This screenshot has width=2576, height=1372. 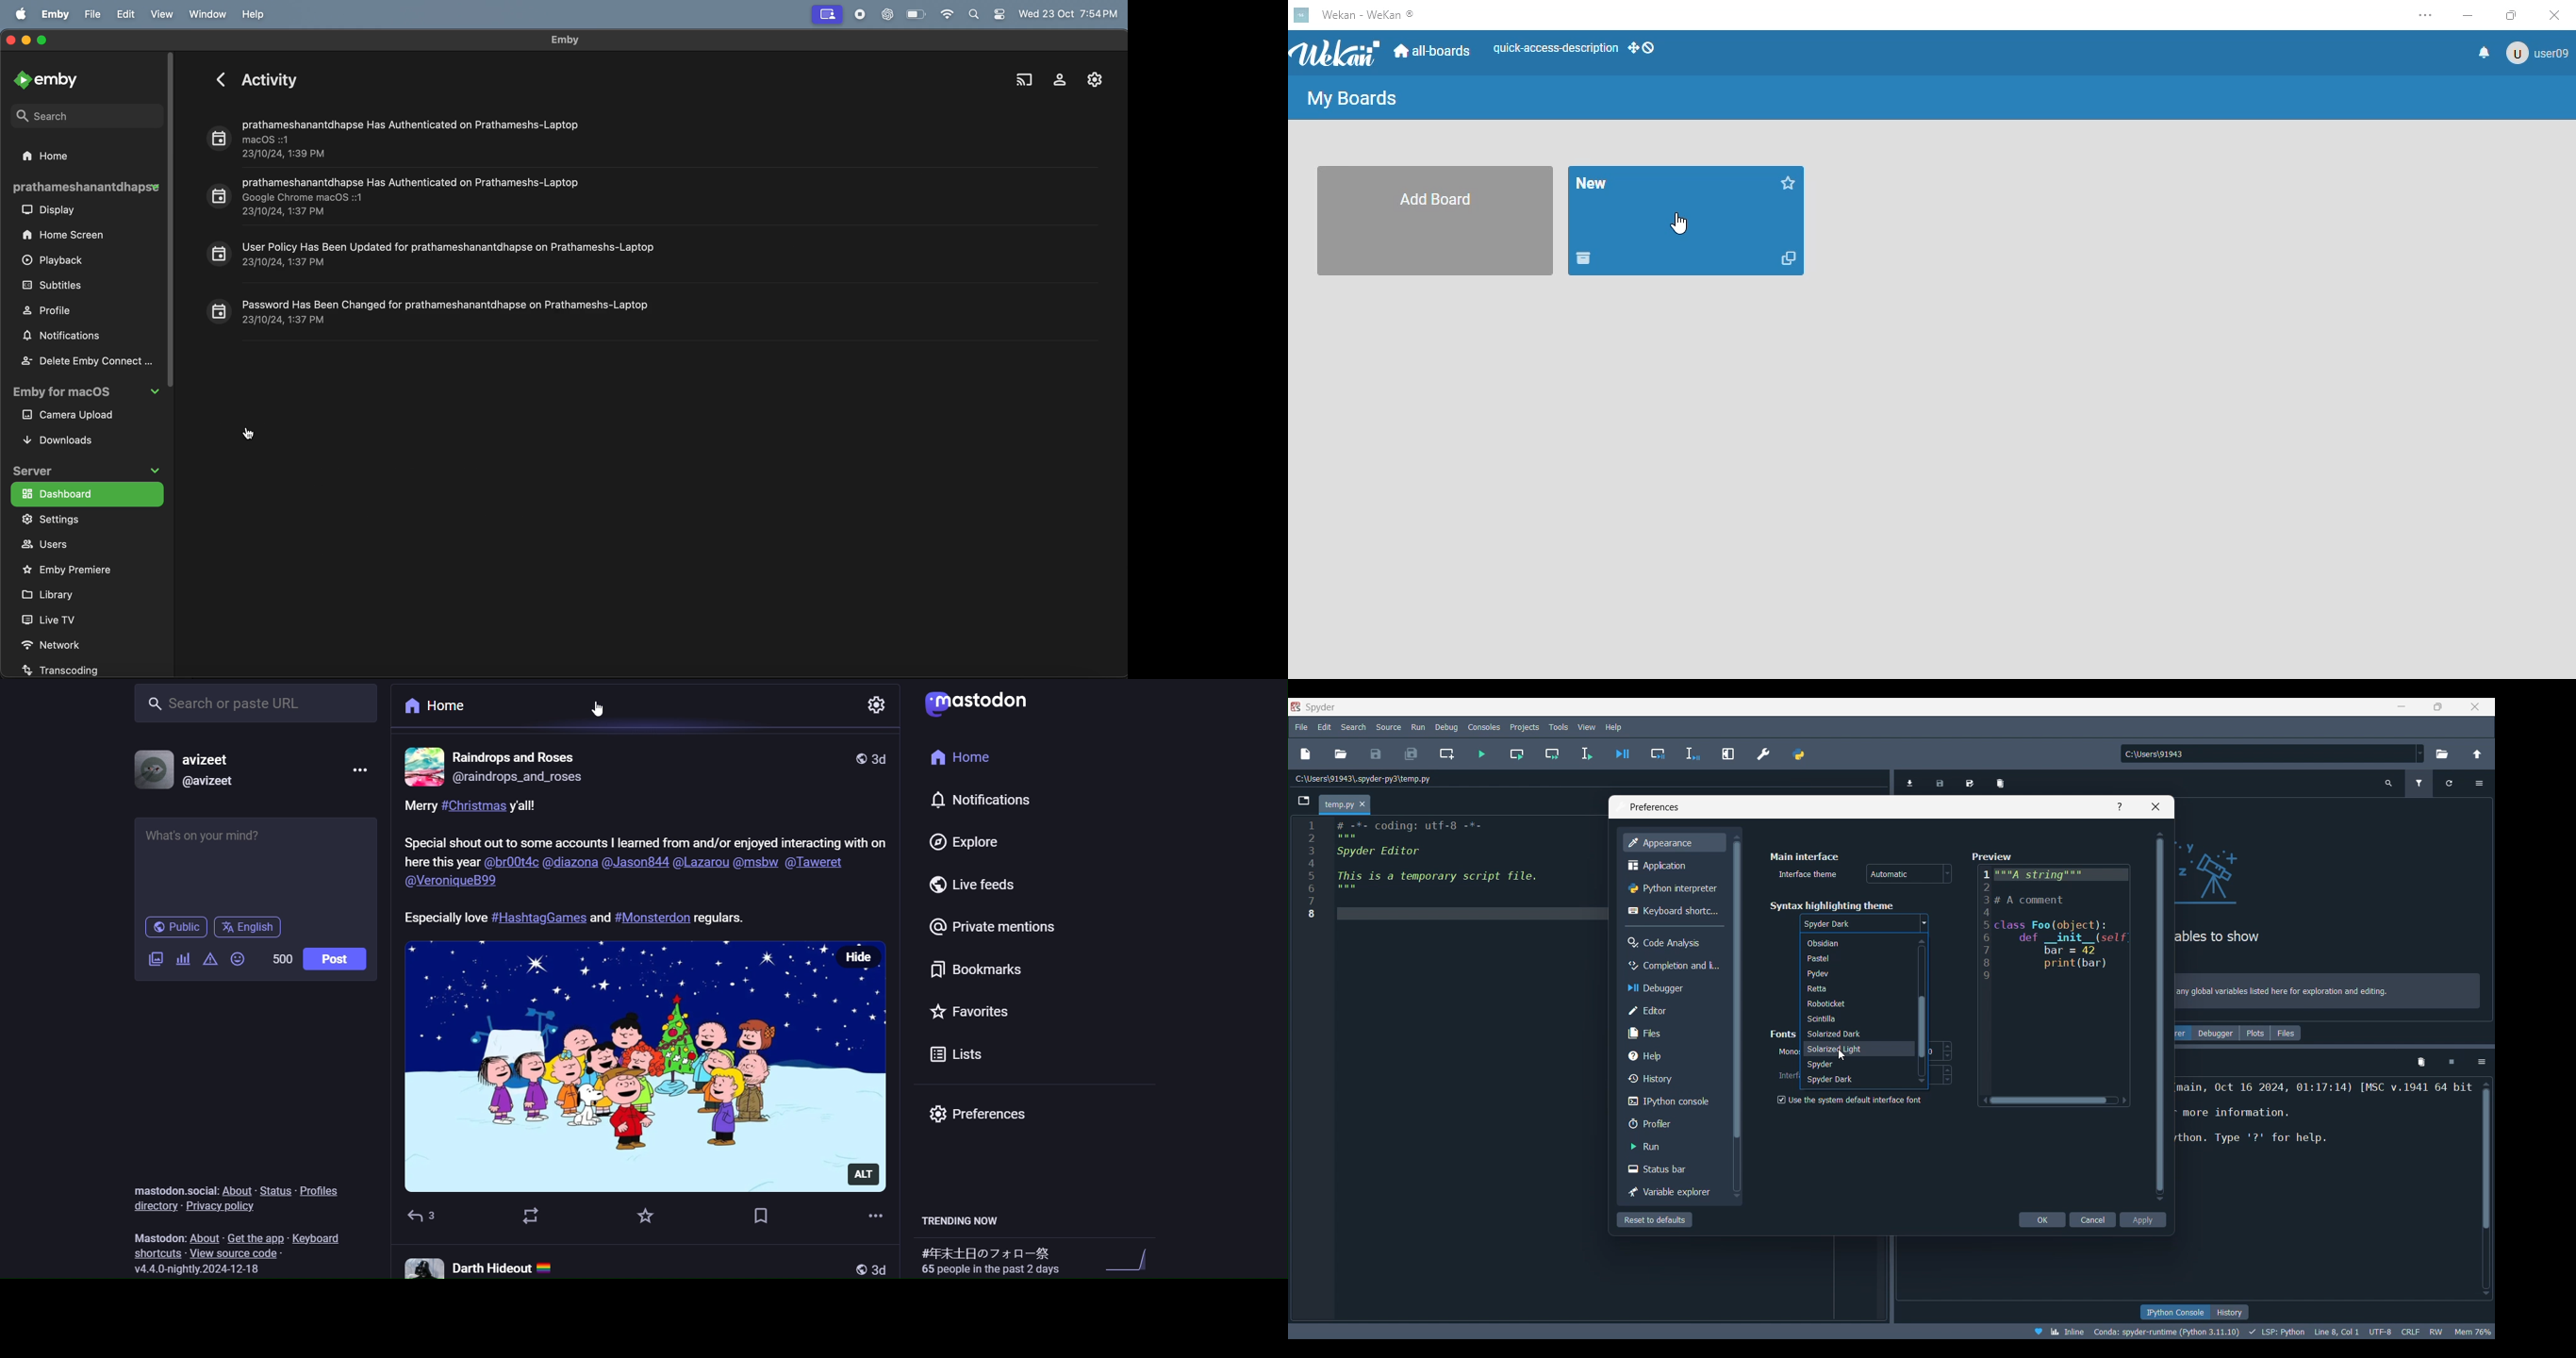 What do you see at coordinates (2160, 1016) in the screenshot?
I see `Vertical slide bar` at bounding box center [2160, 1016].